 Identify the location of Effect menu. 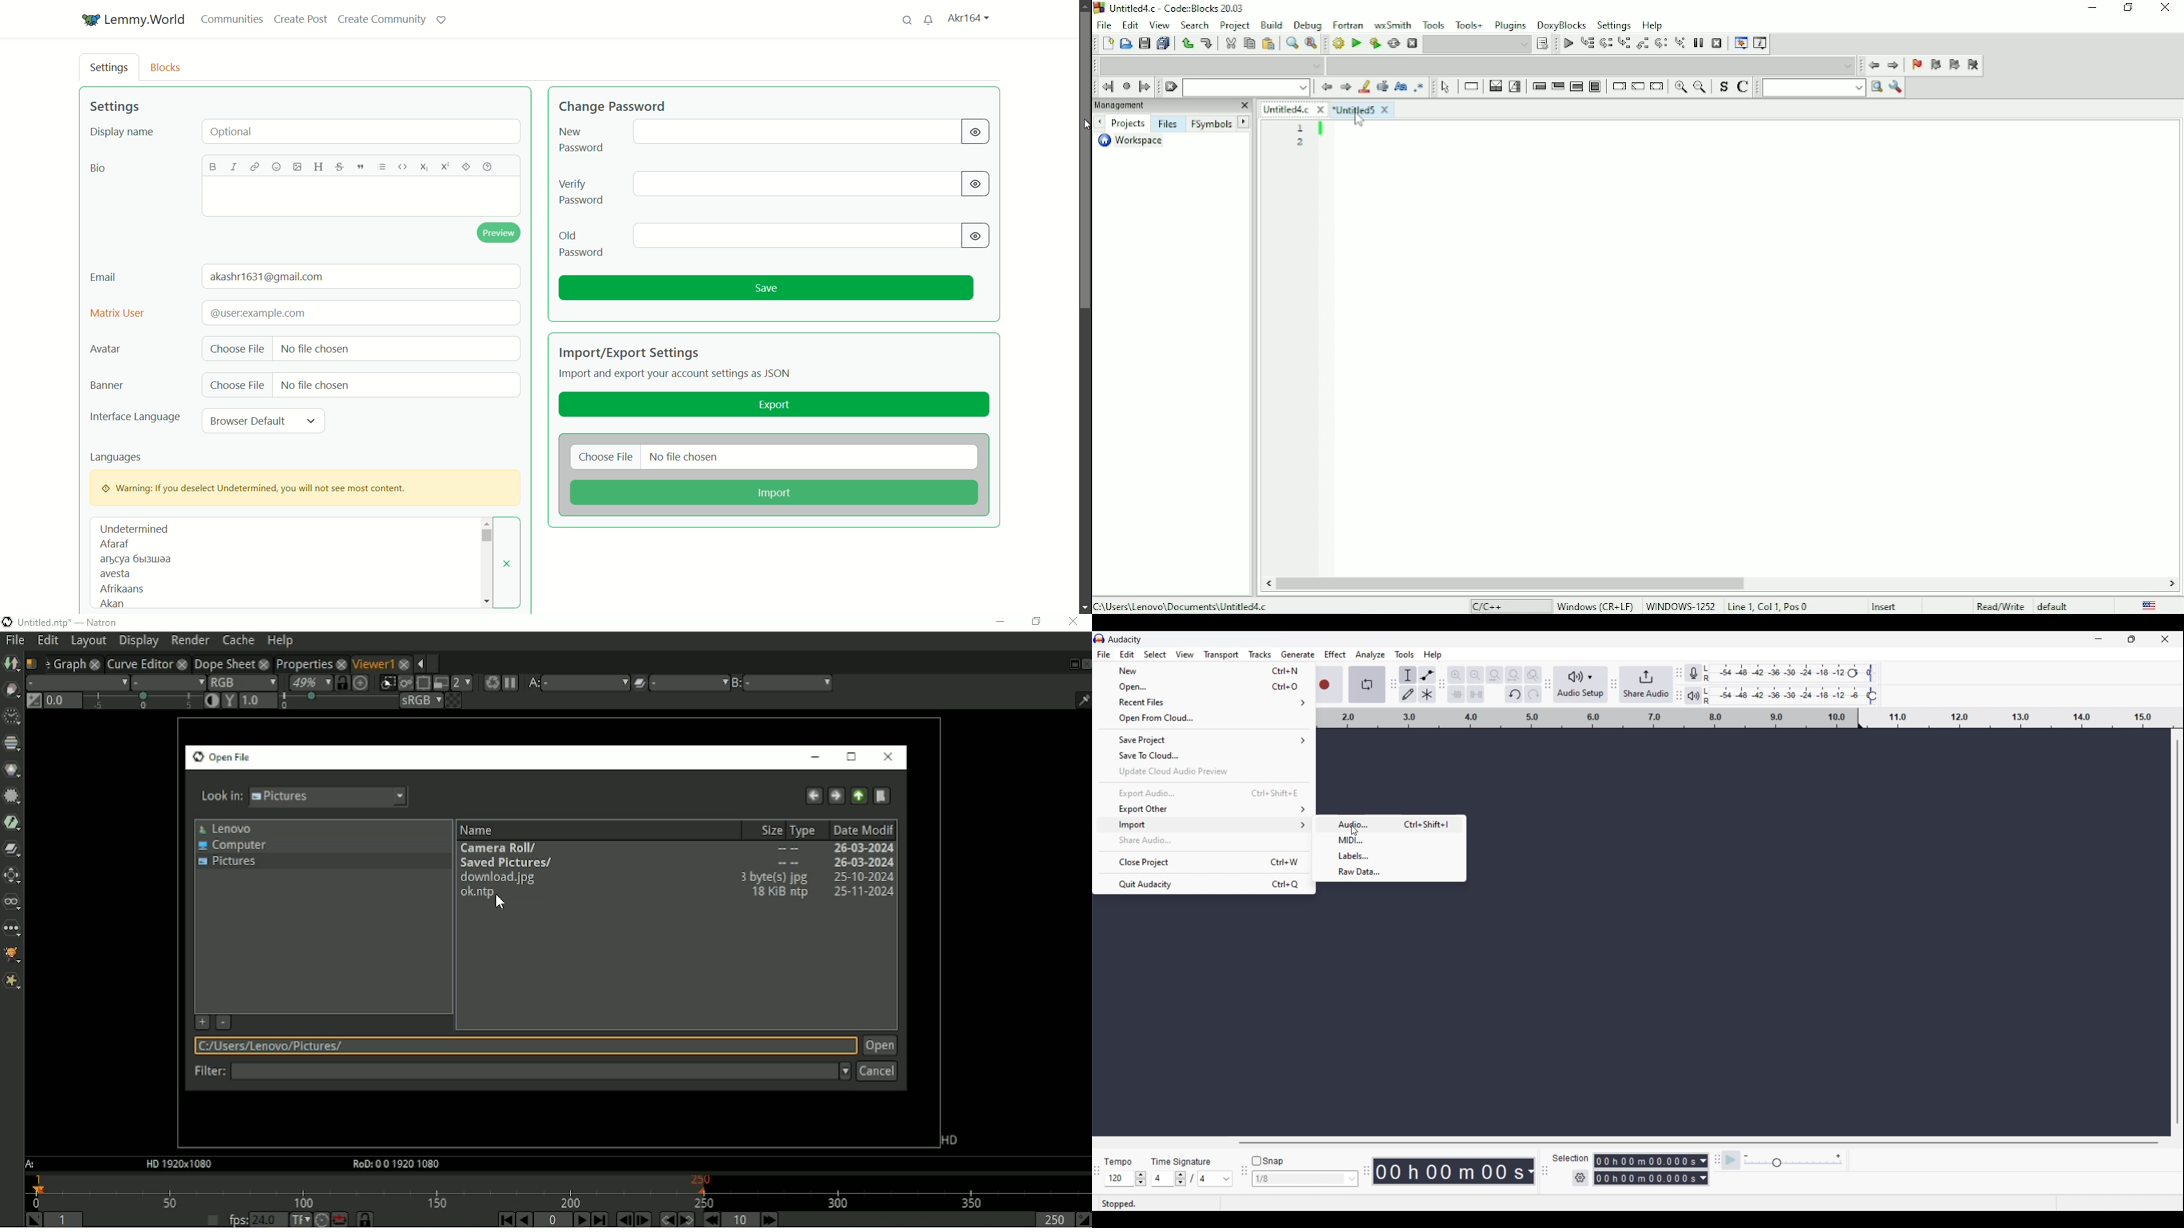
(1335, 654).